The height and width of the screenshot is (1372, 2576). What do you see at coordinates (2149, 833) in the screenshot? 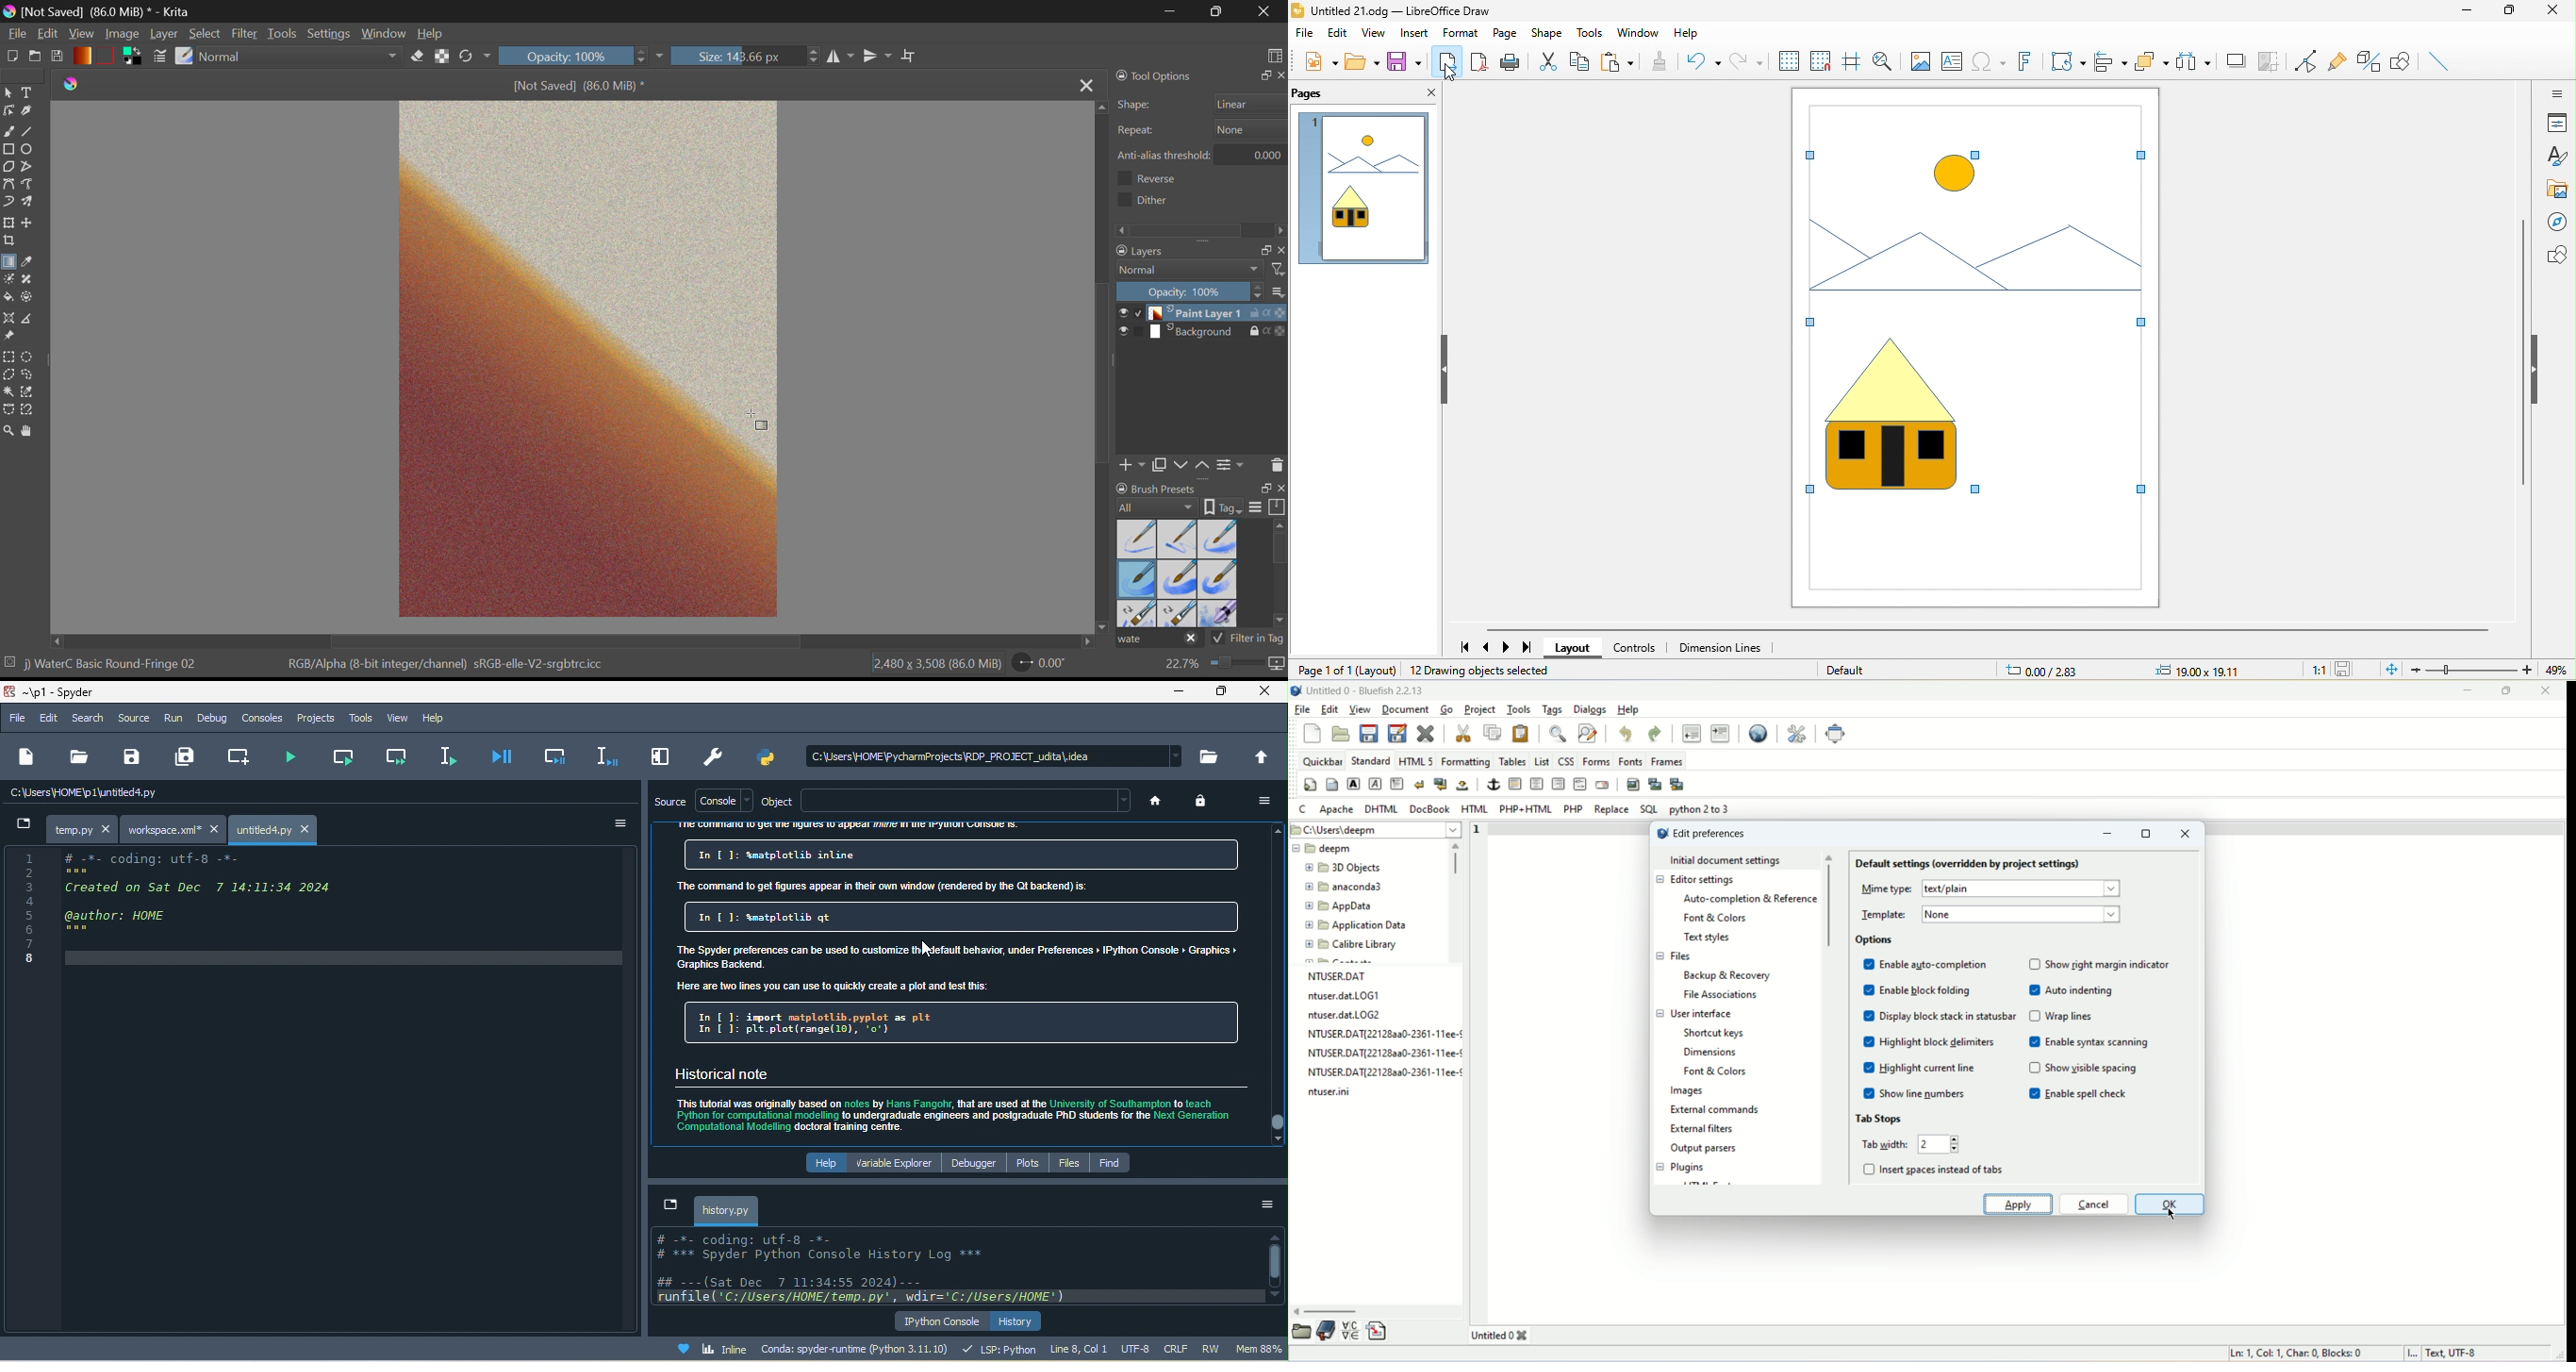
I see `maximize` at bounding box center [2149, 833].